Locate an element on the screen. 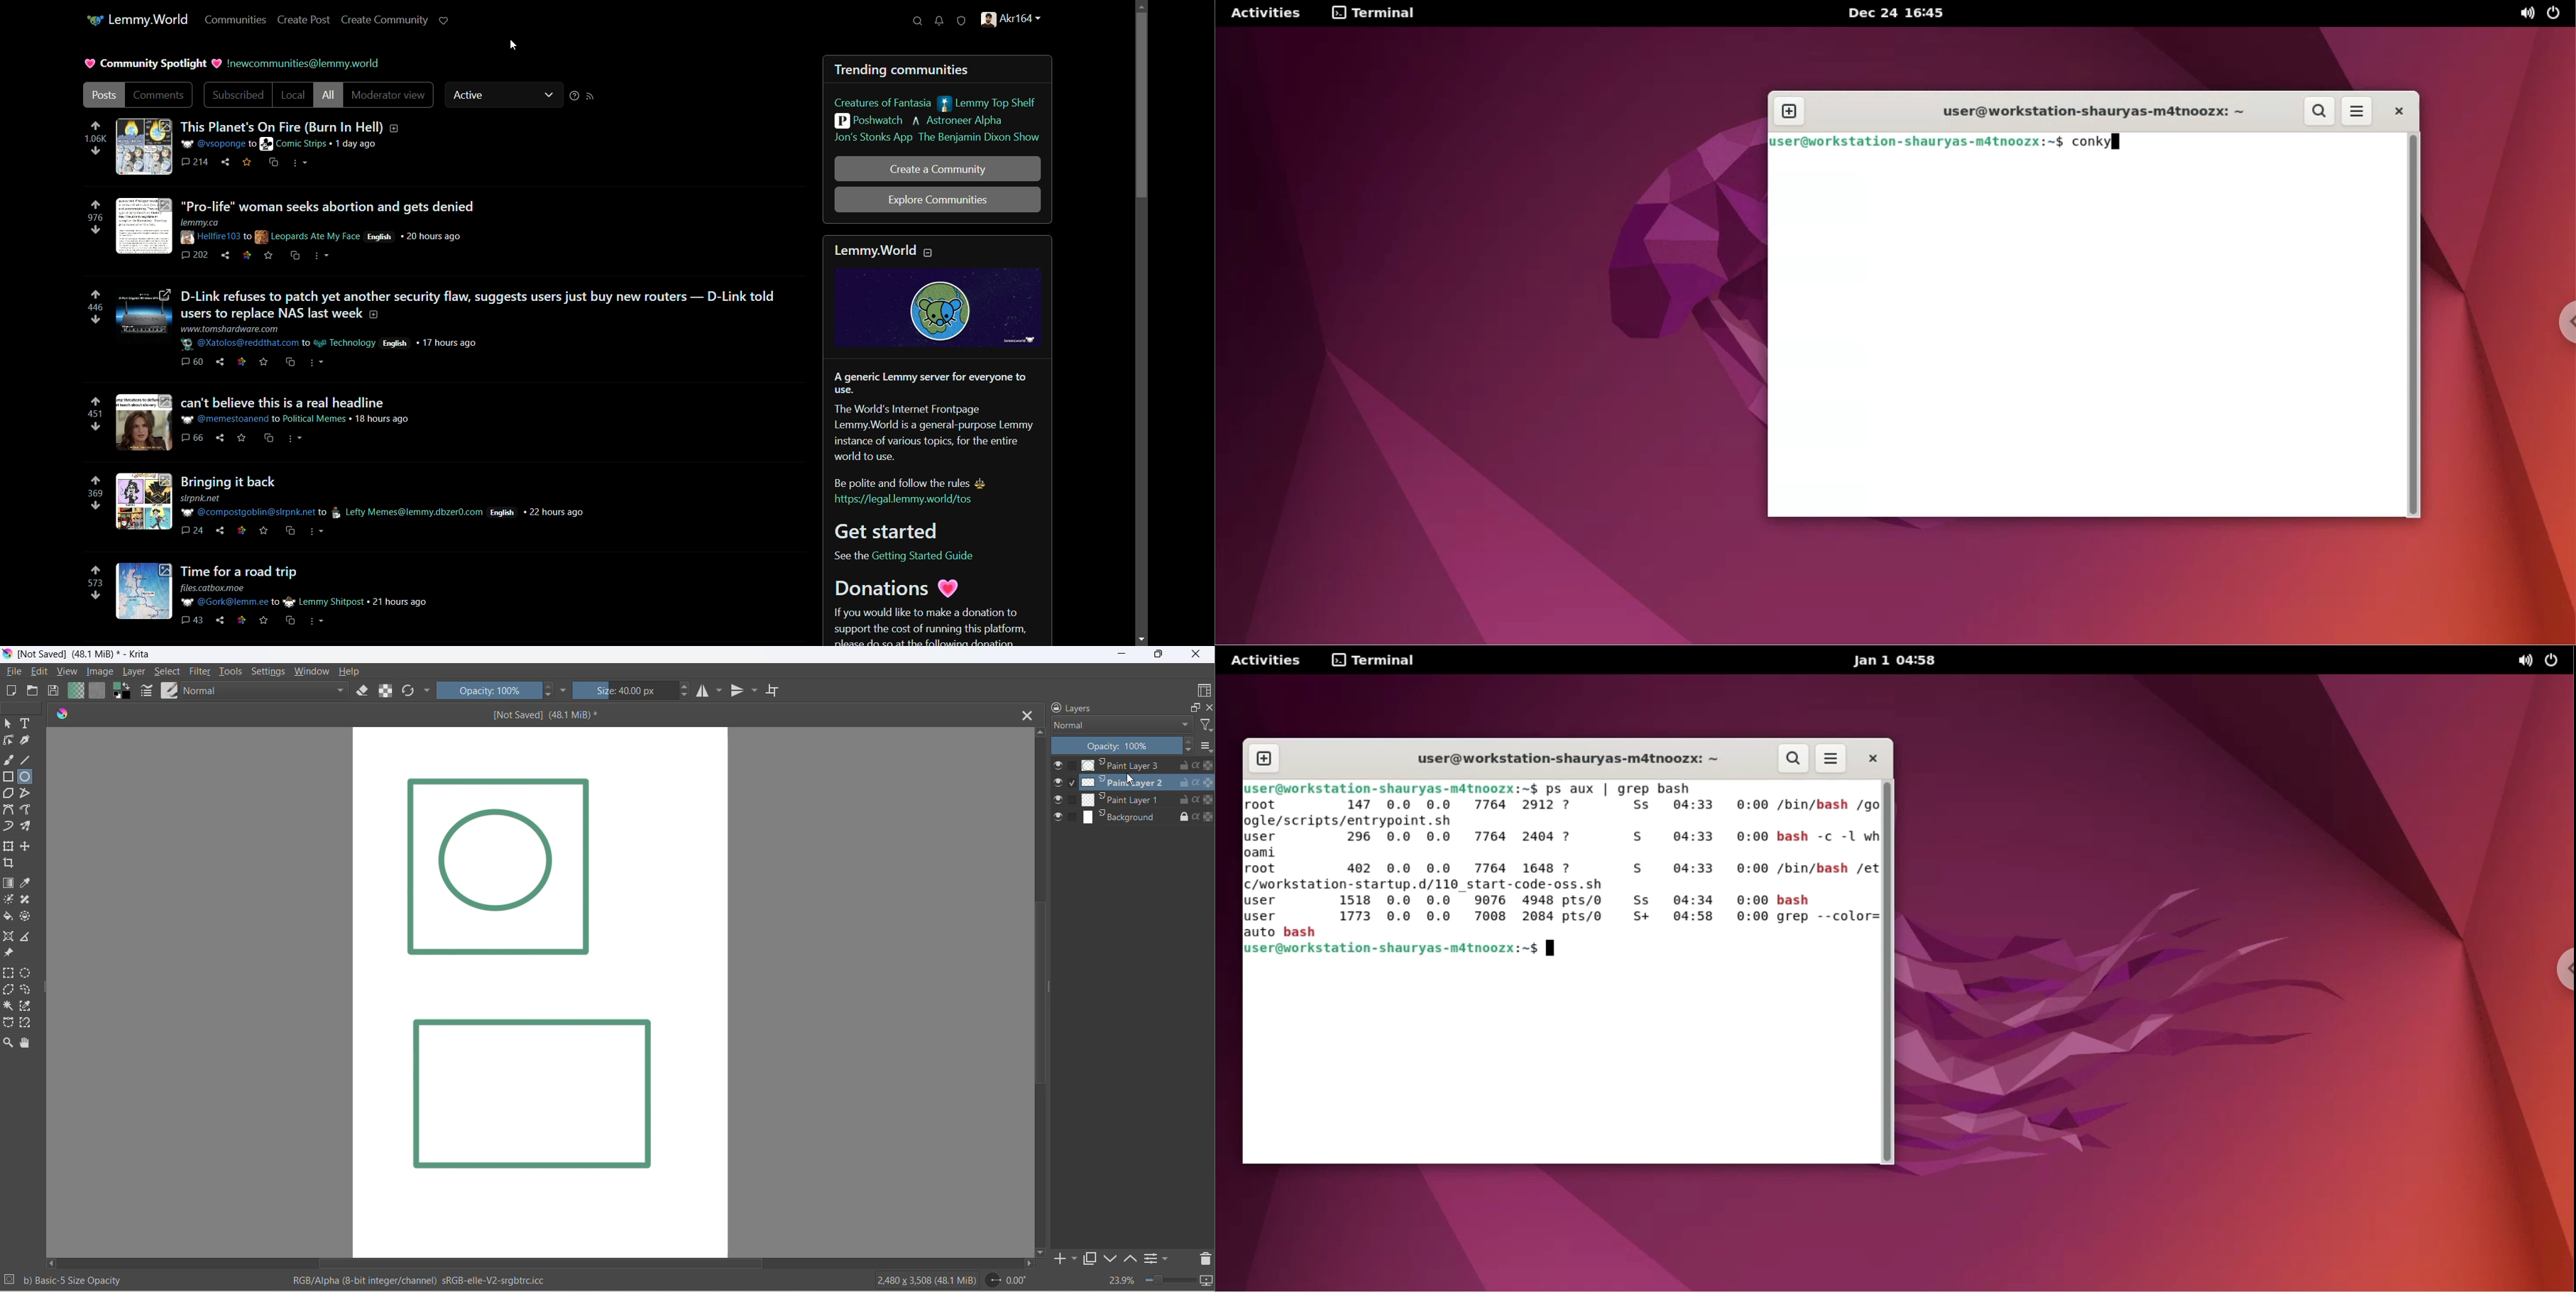  unread notifications is located at coordinates (941, 21).